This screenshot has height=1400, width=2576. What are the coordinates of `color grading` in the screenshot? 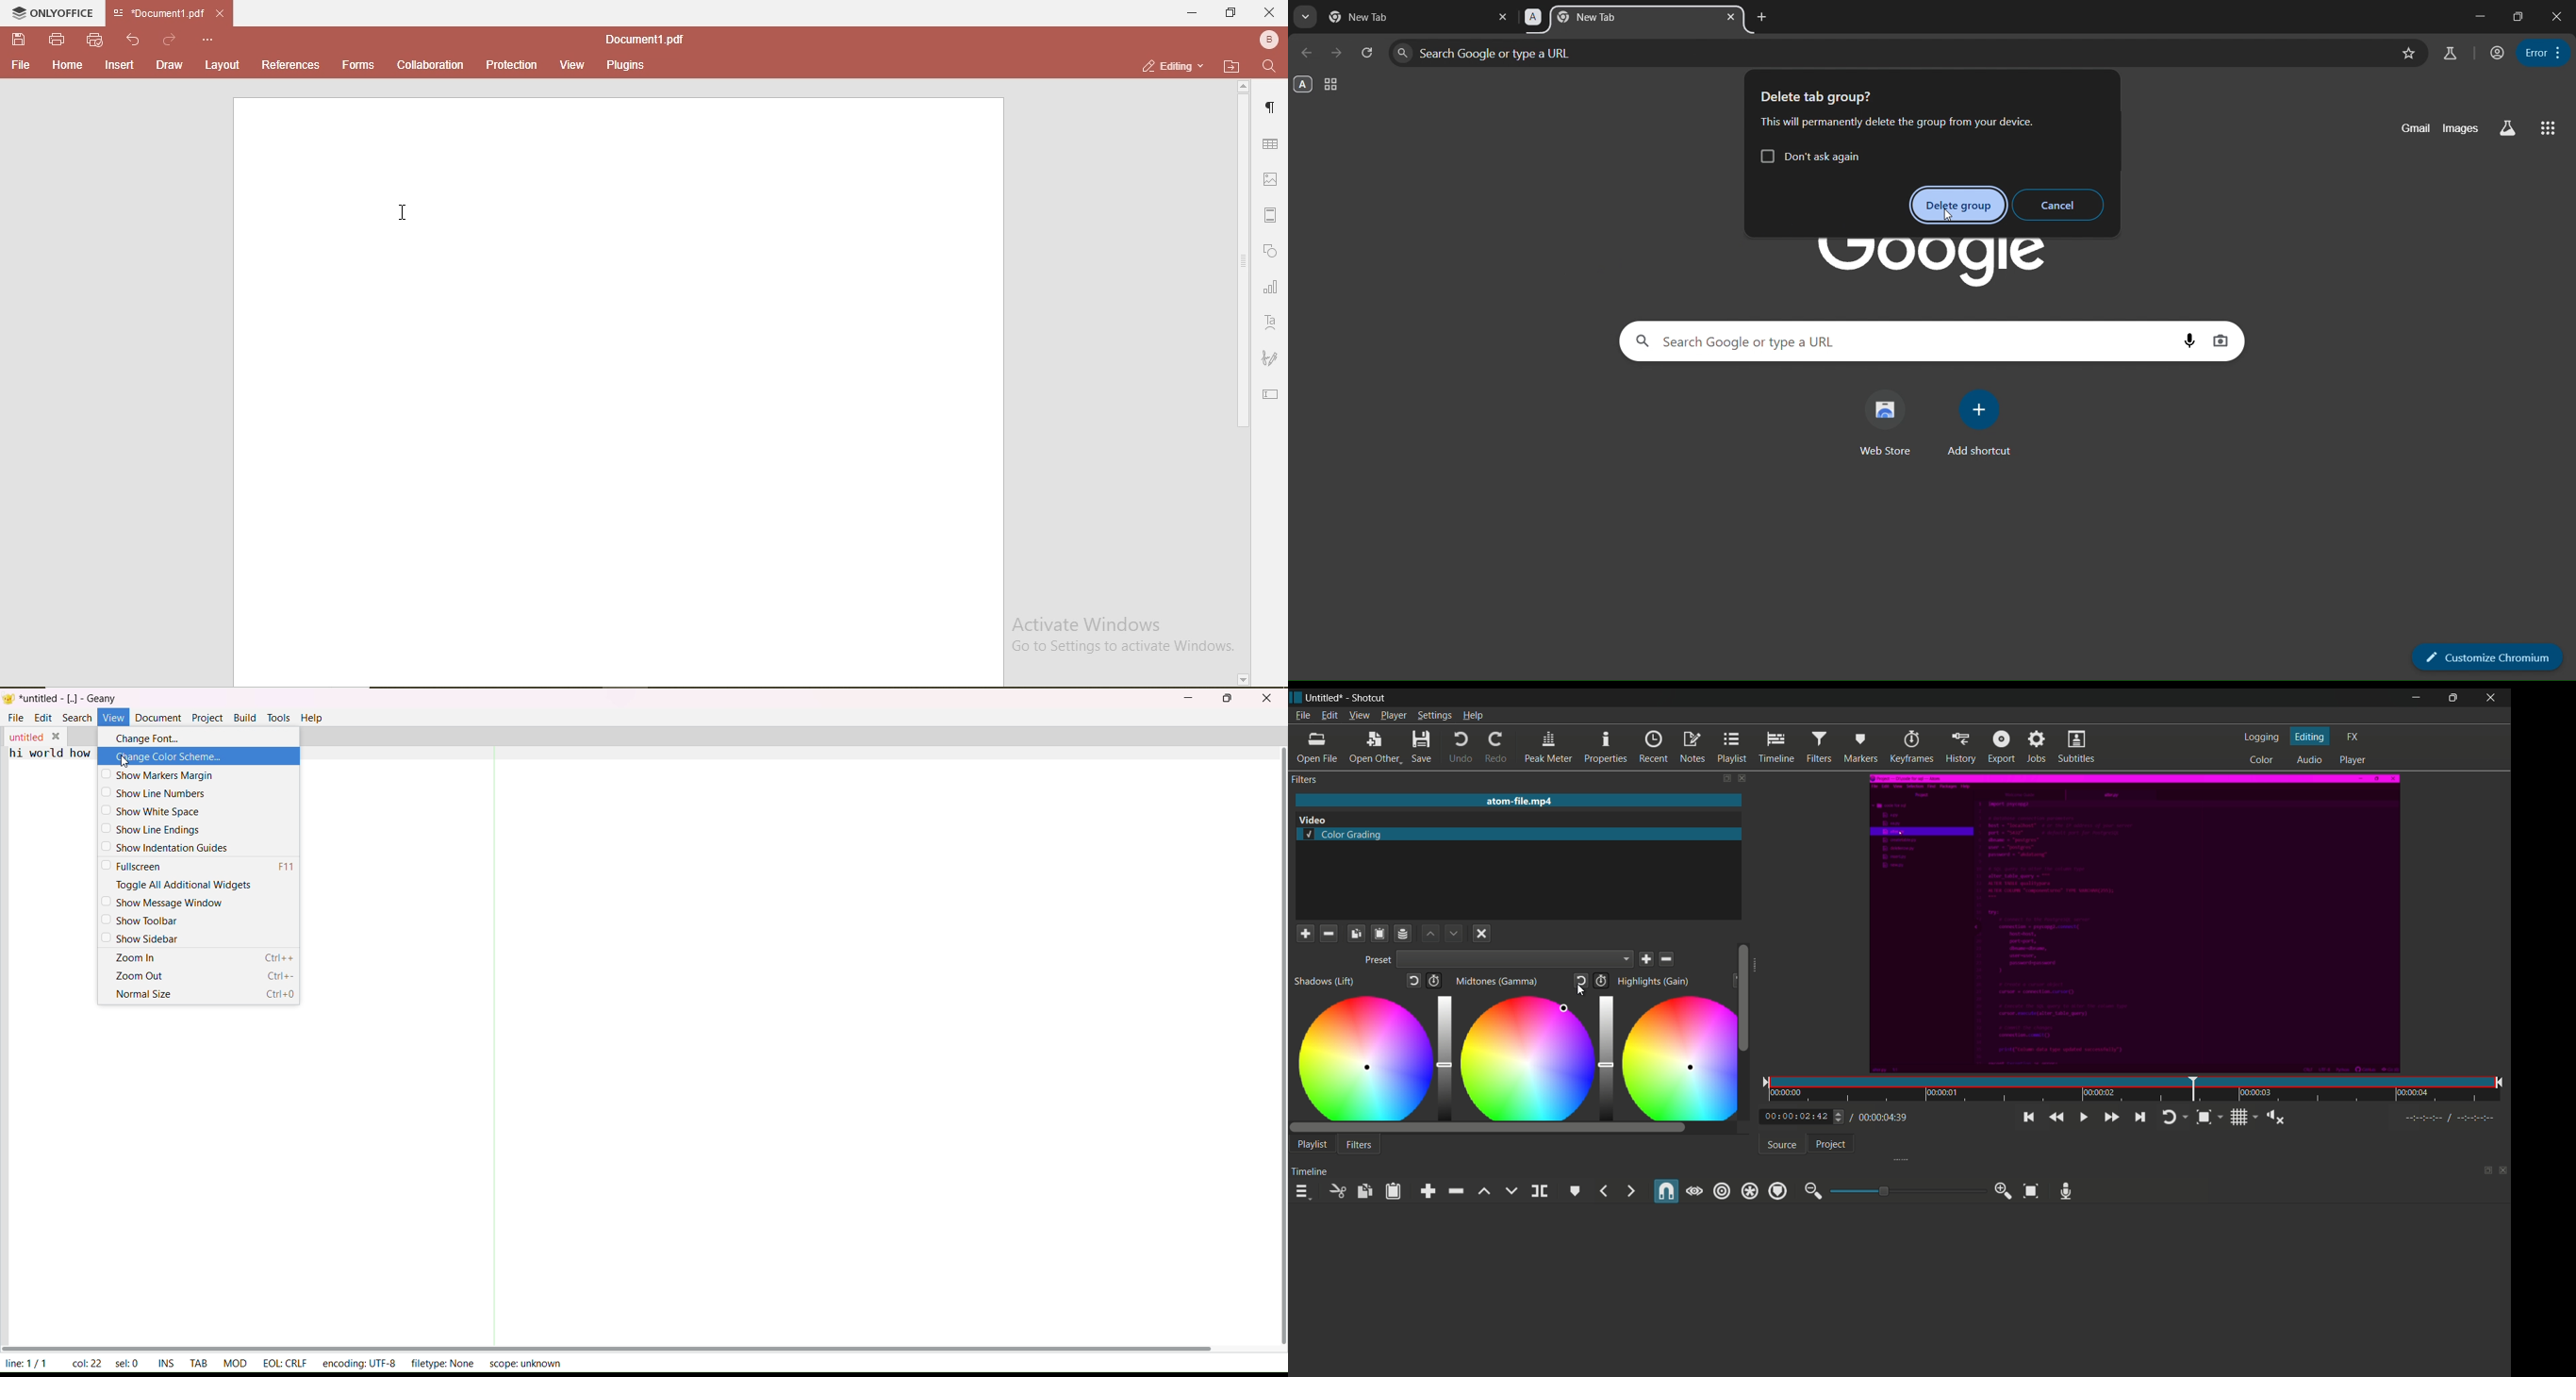 It's located at (1343, 836).